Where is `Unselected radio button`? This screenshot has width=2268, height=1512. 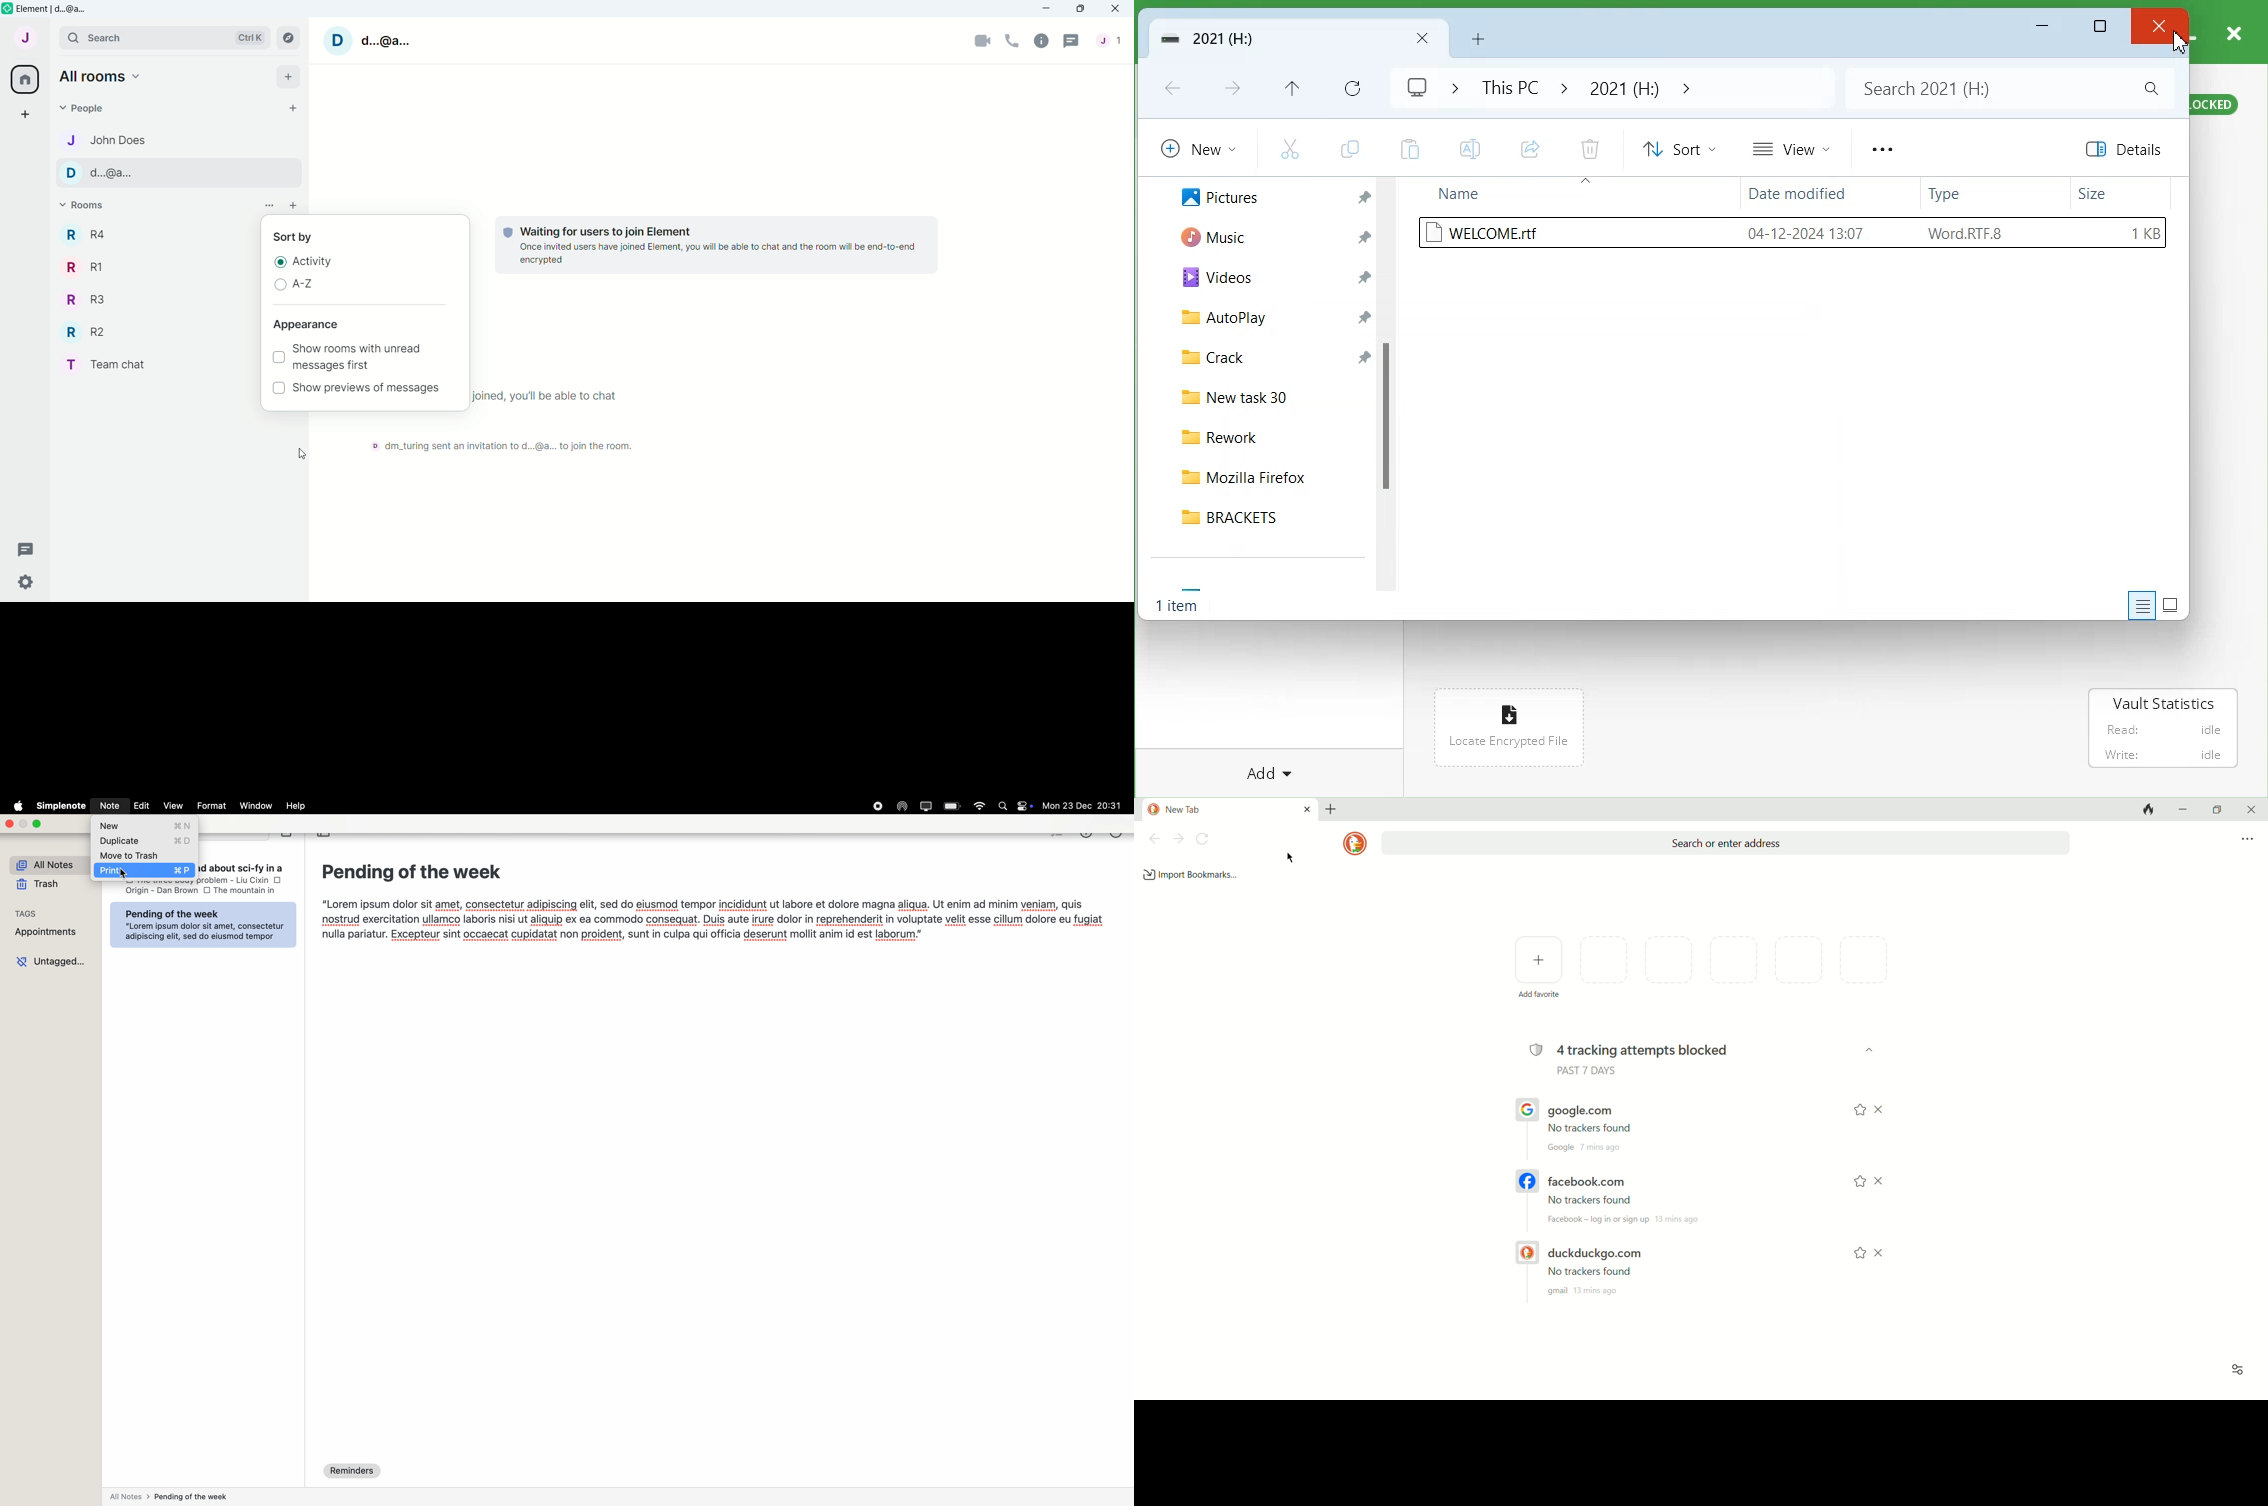
Unselected radio button is located at coordinates (281, 284).